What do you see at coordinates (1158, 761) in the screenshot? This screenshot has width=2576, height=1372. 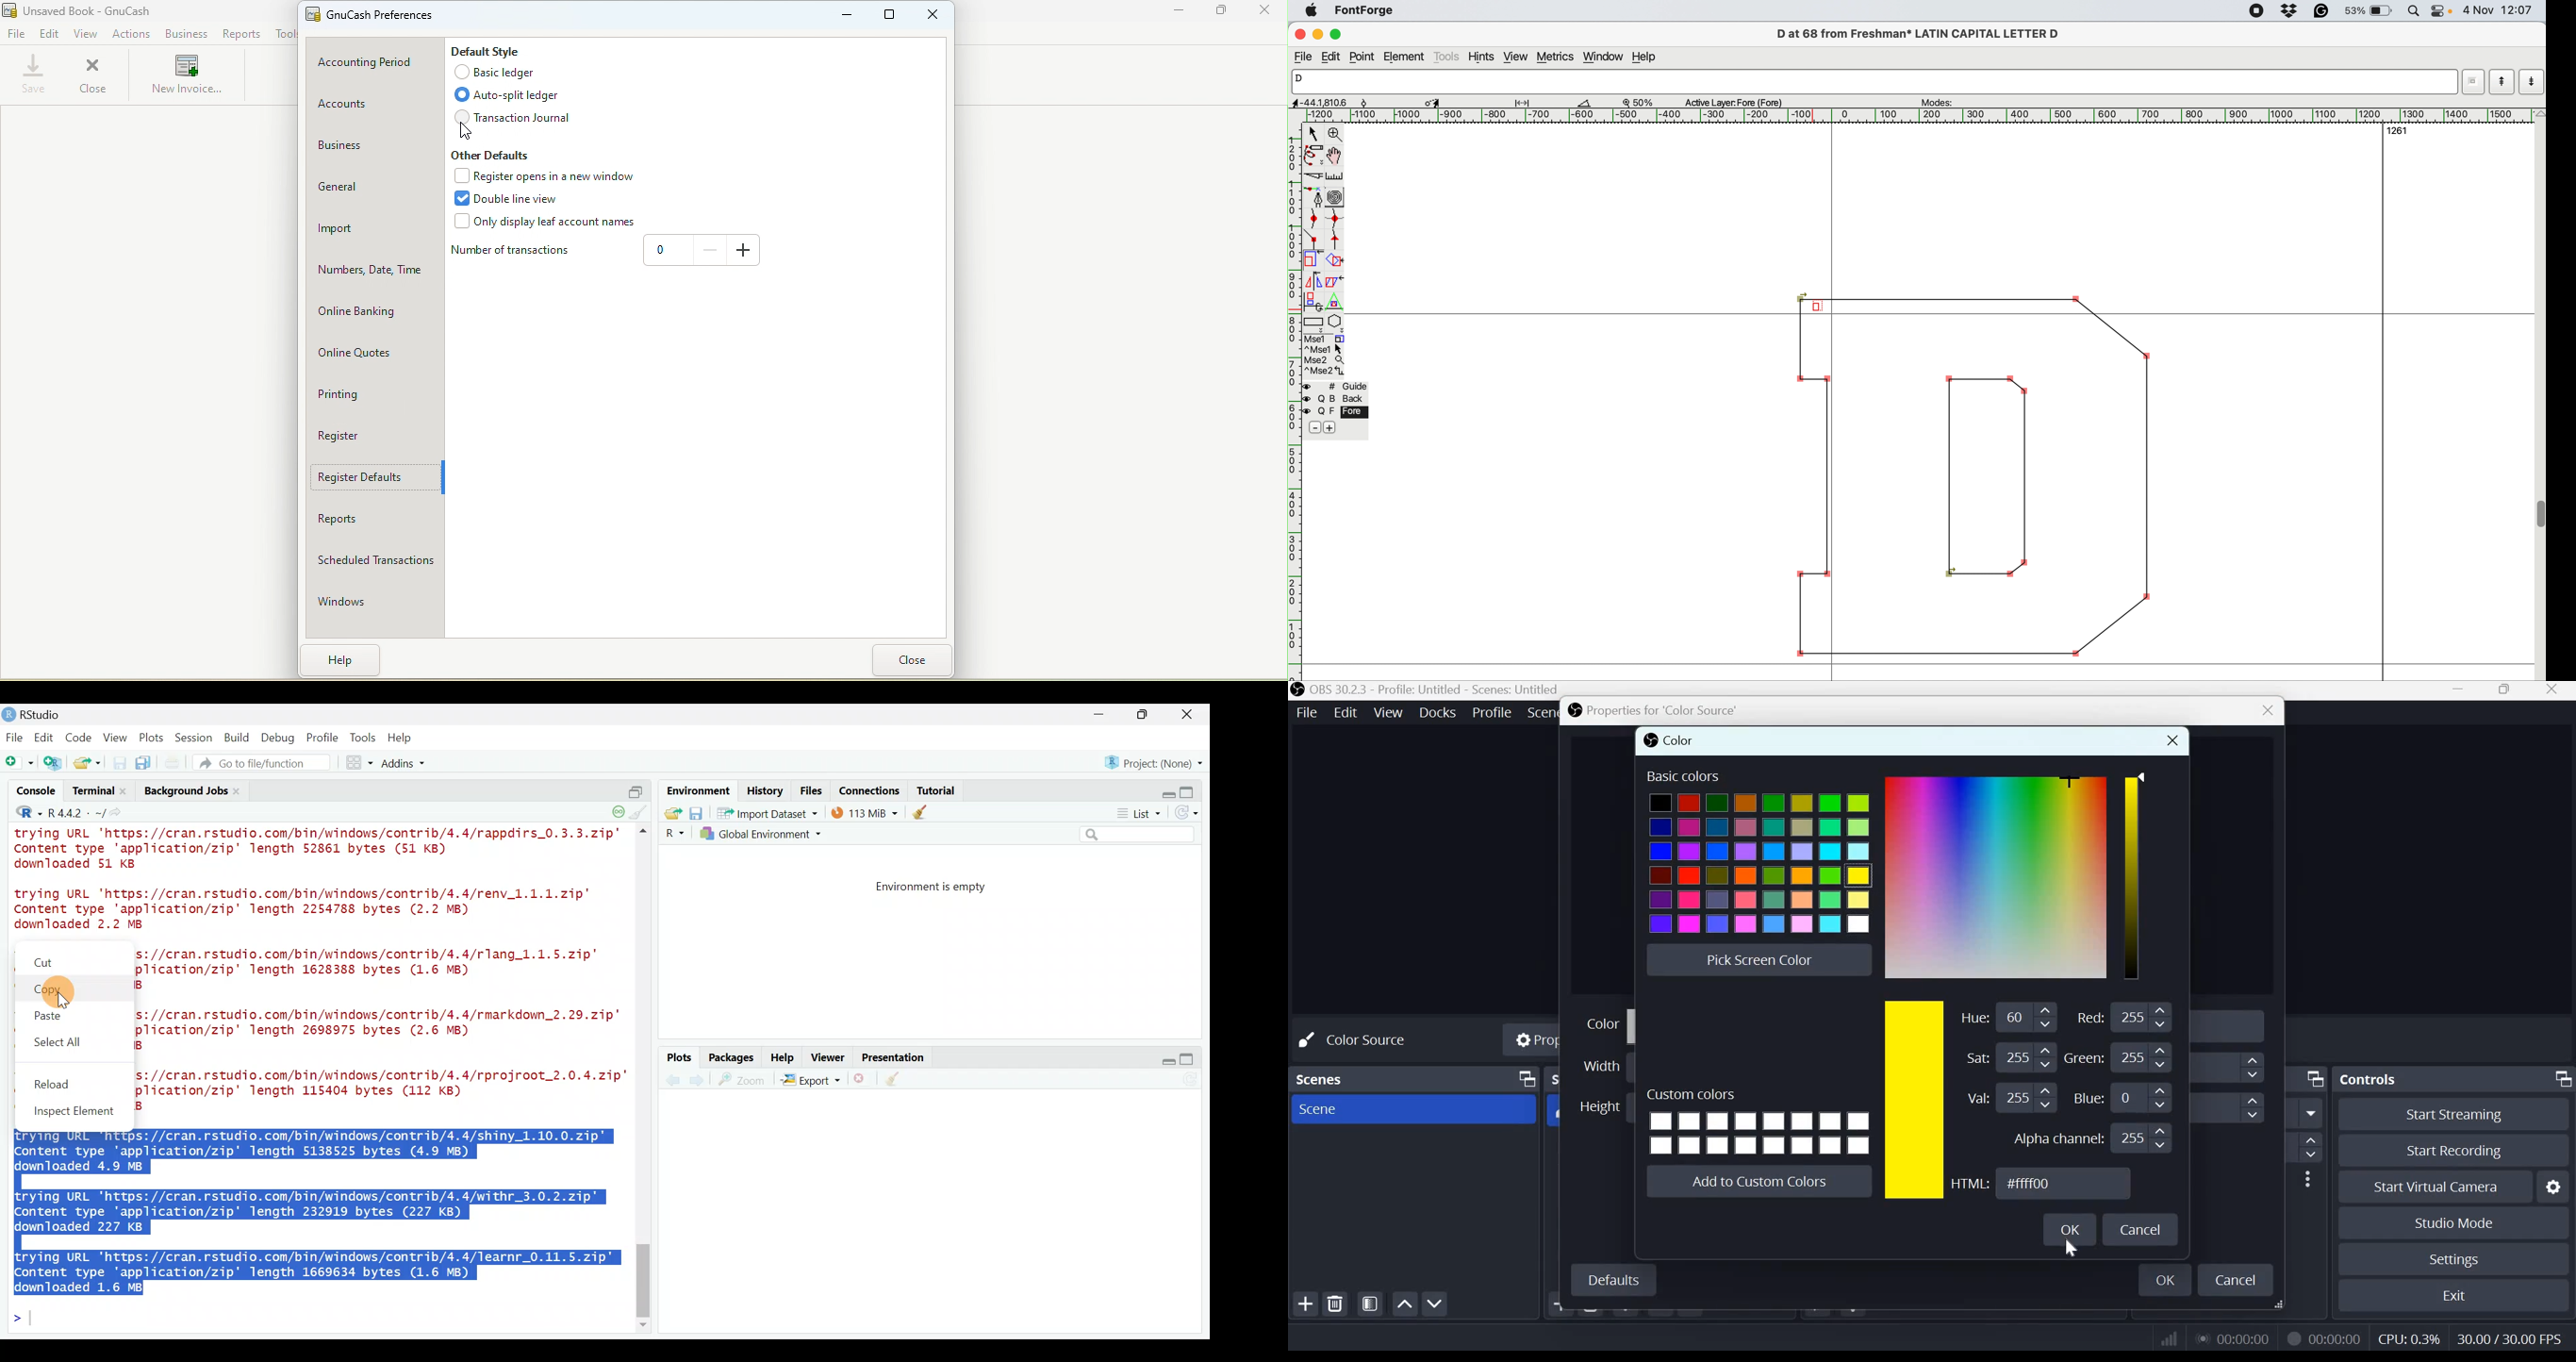 I see `Project (none)` at bounding box center [1158, 761].